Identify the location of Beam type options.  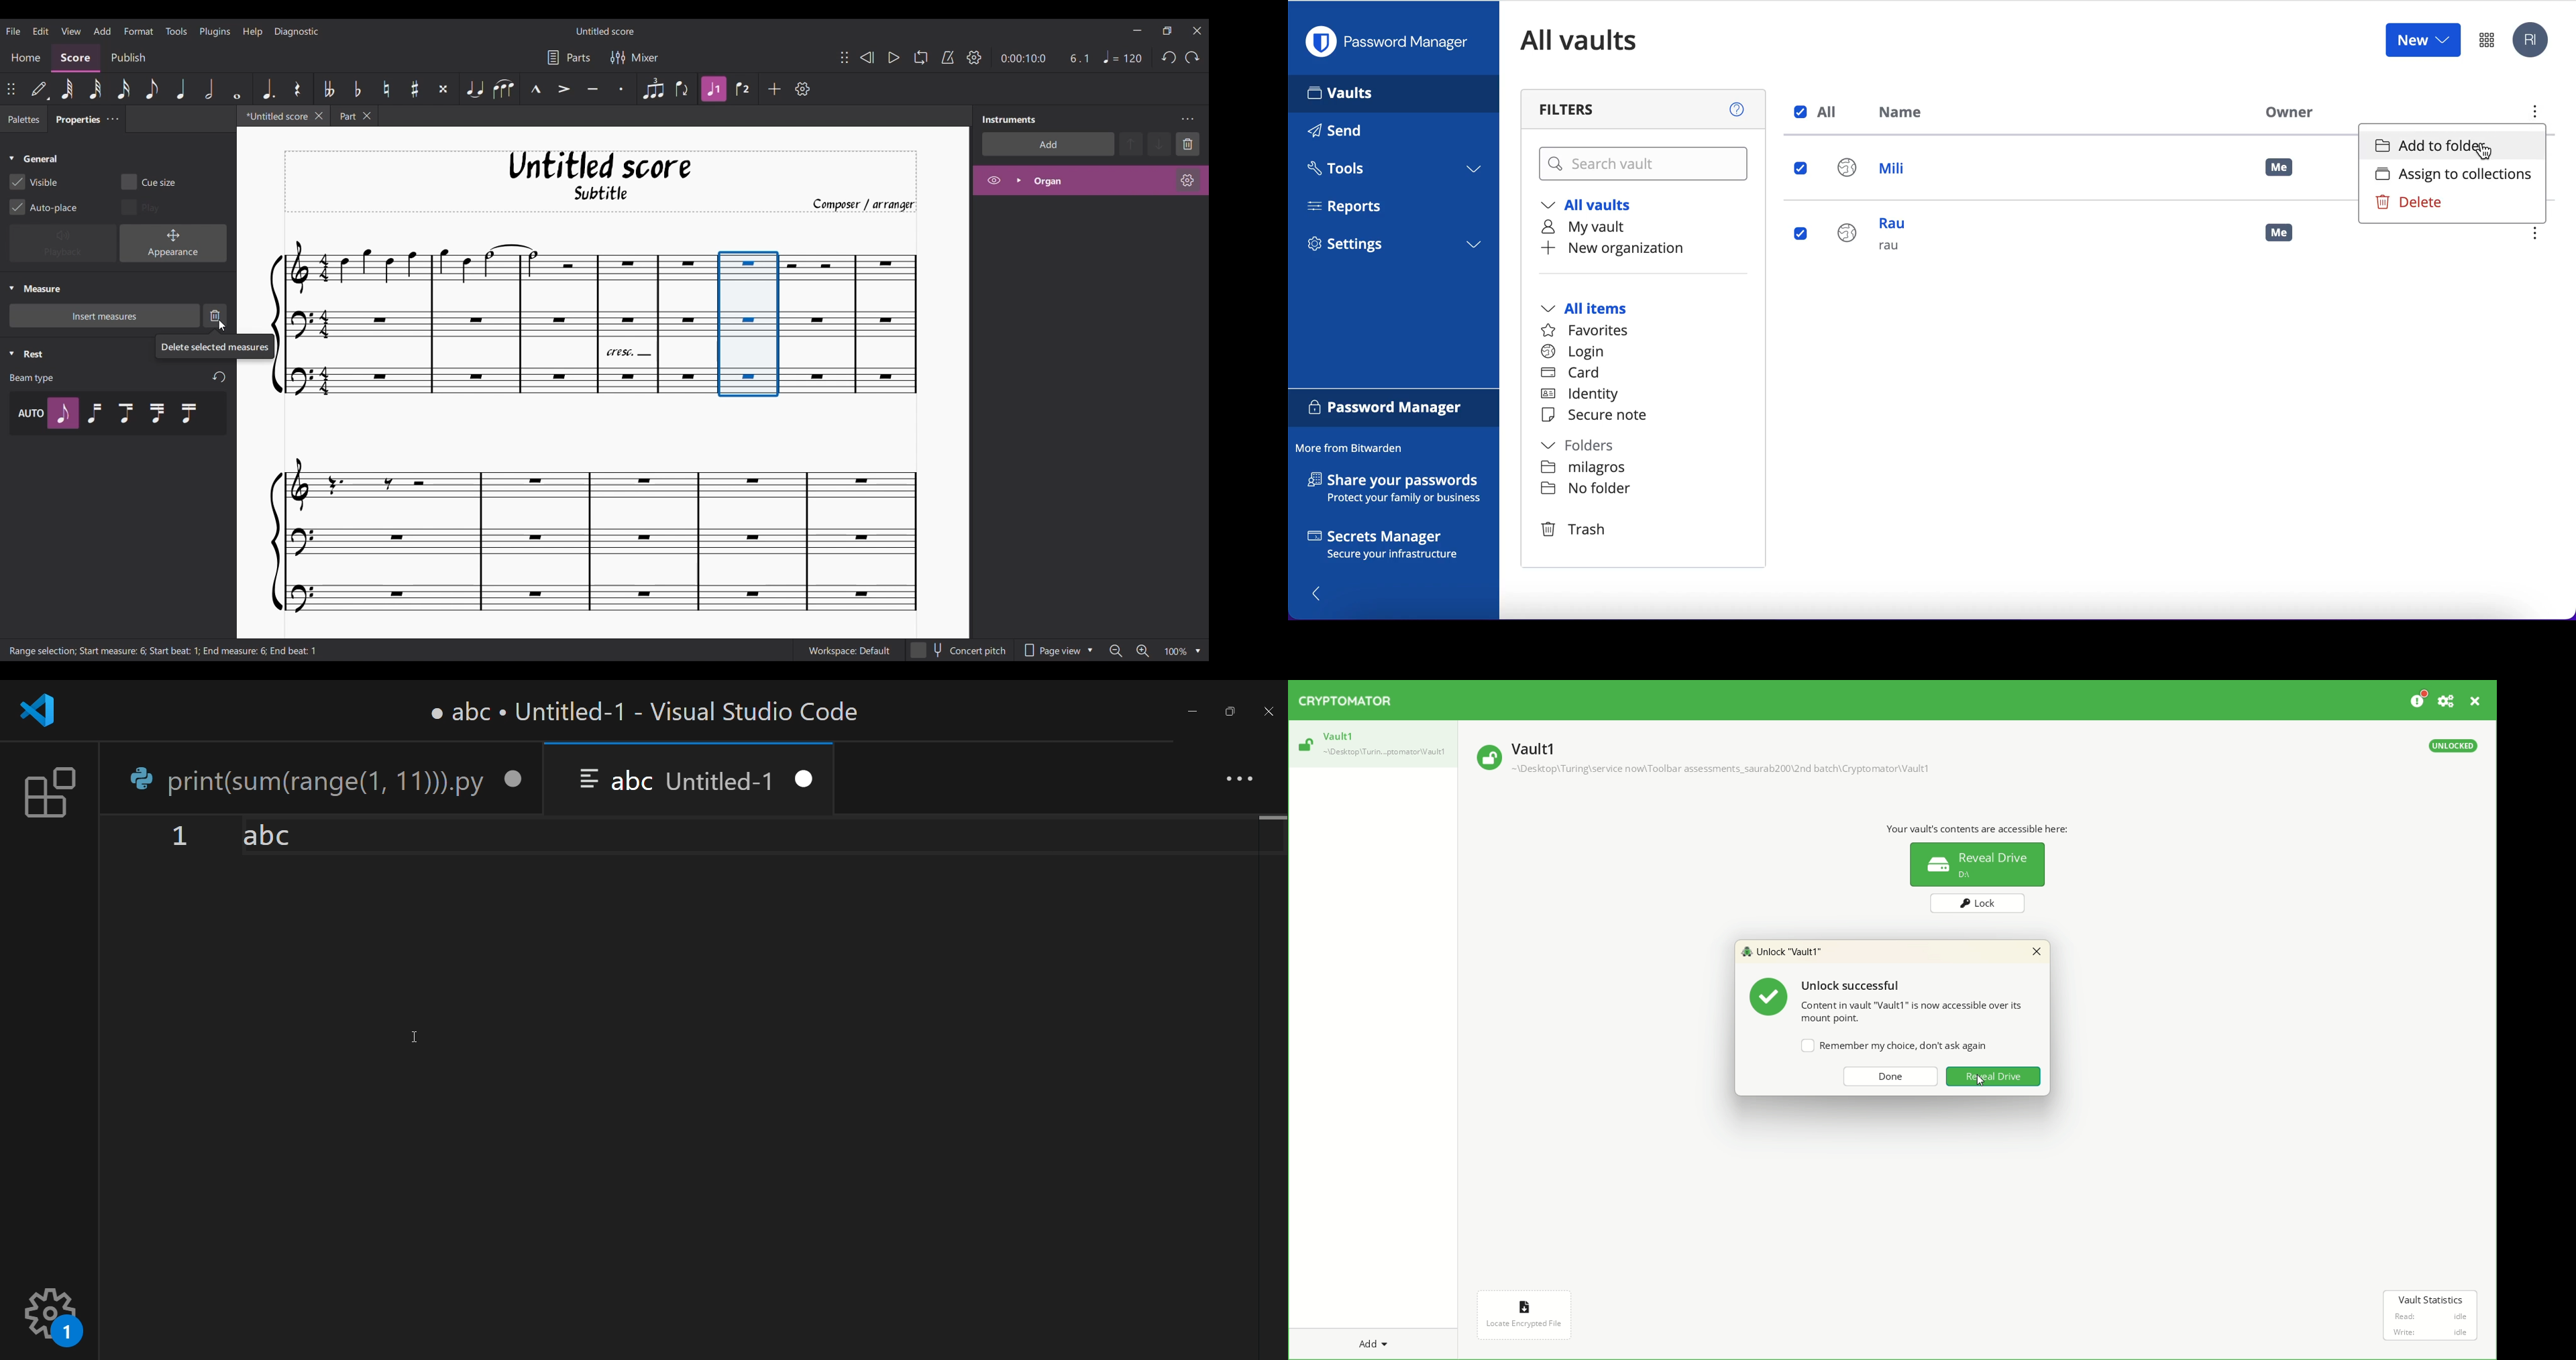
(119, 414).